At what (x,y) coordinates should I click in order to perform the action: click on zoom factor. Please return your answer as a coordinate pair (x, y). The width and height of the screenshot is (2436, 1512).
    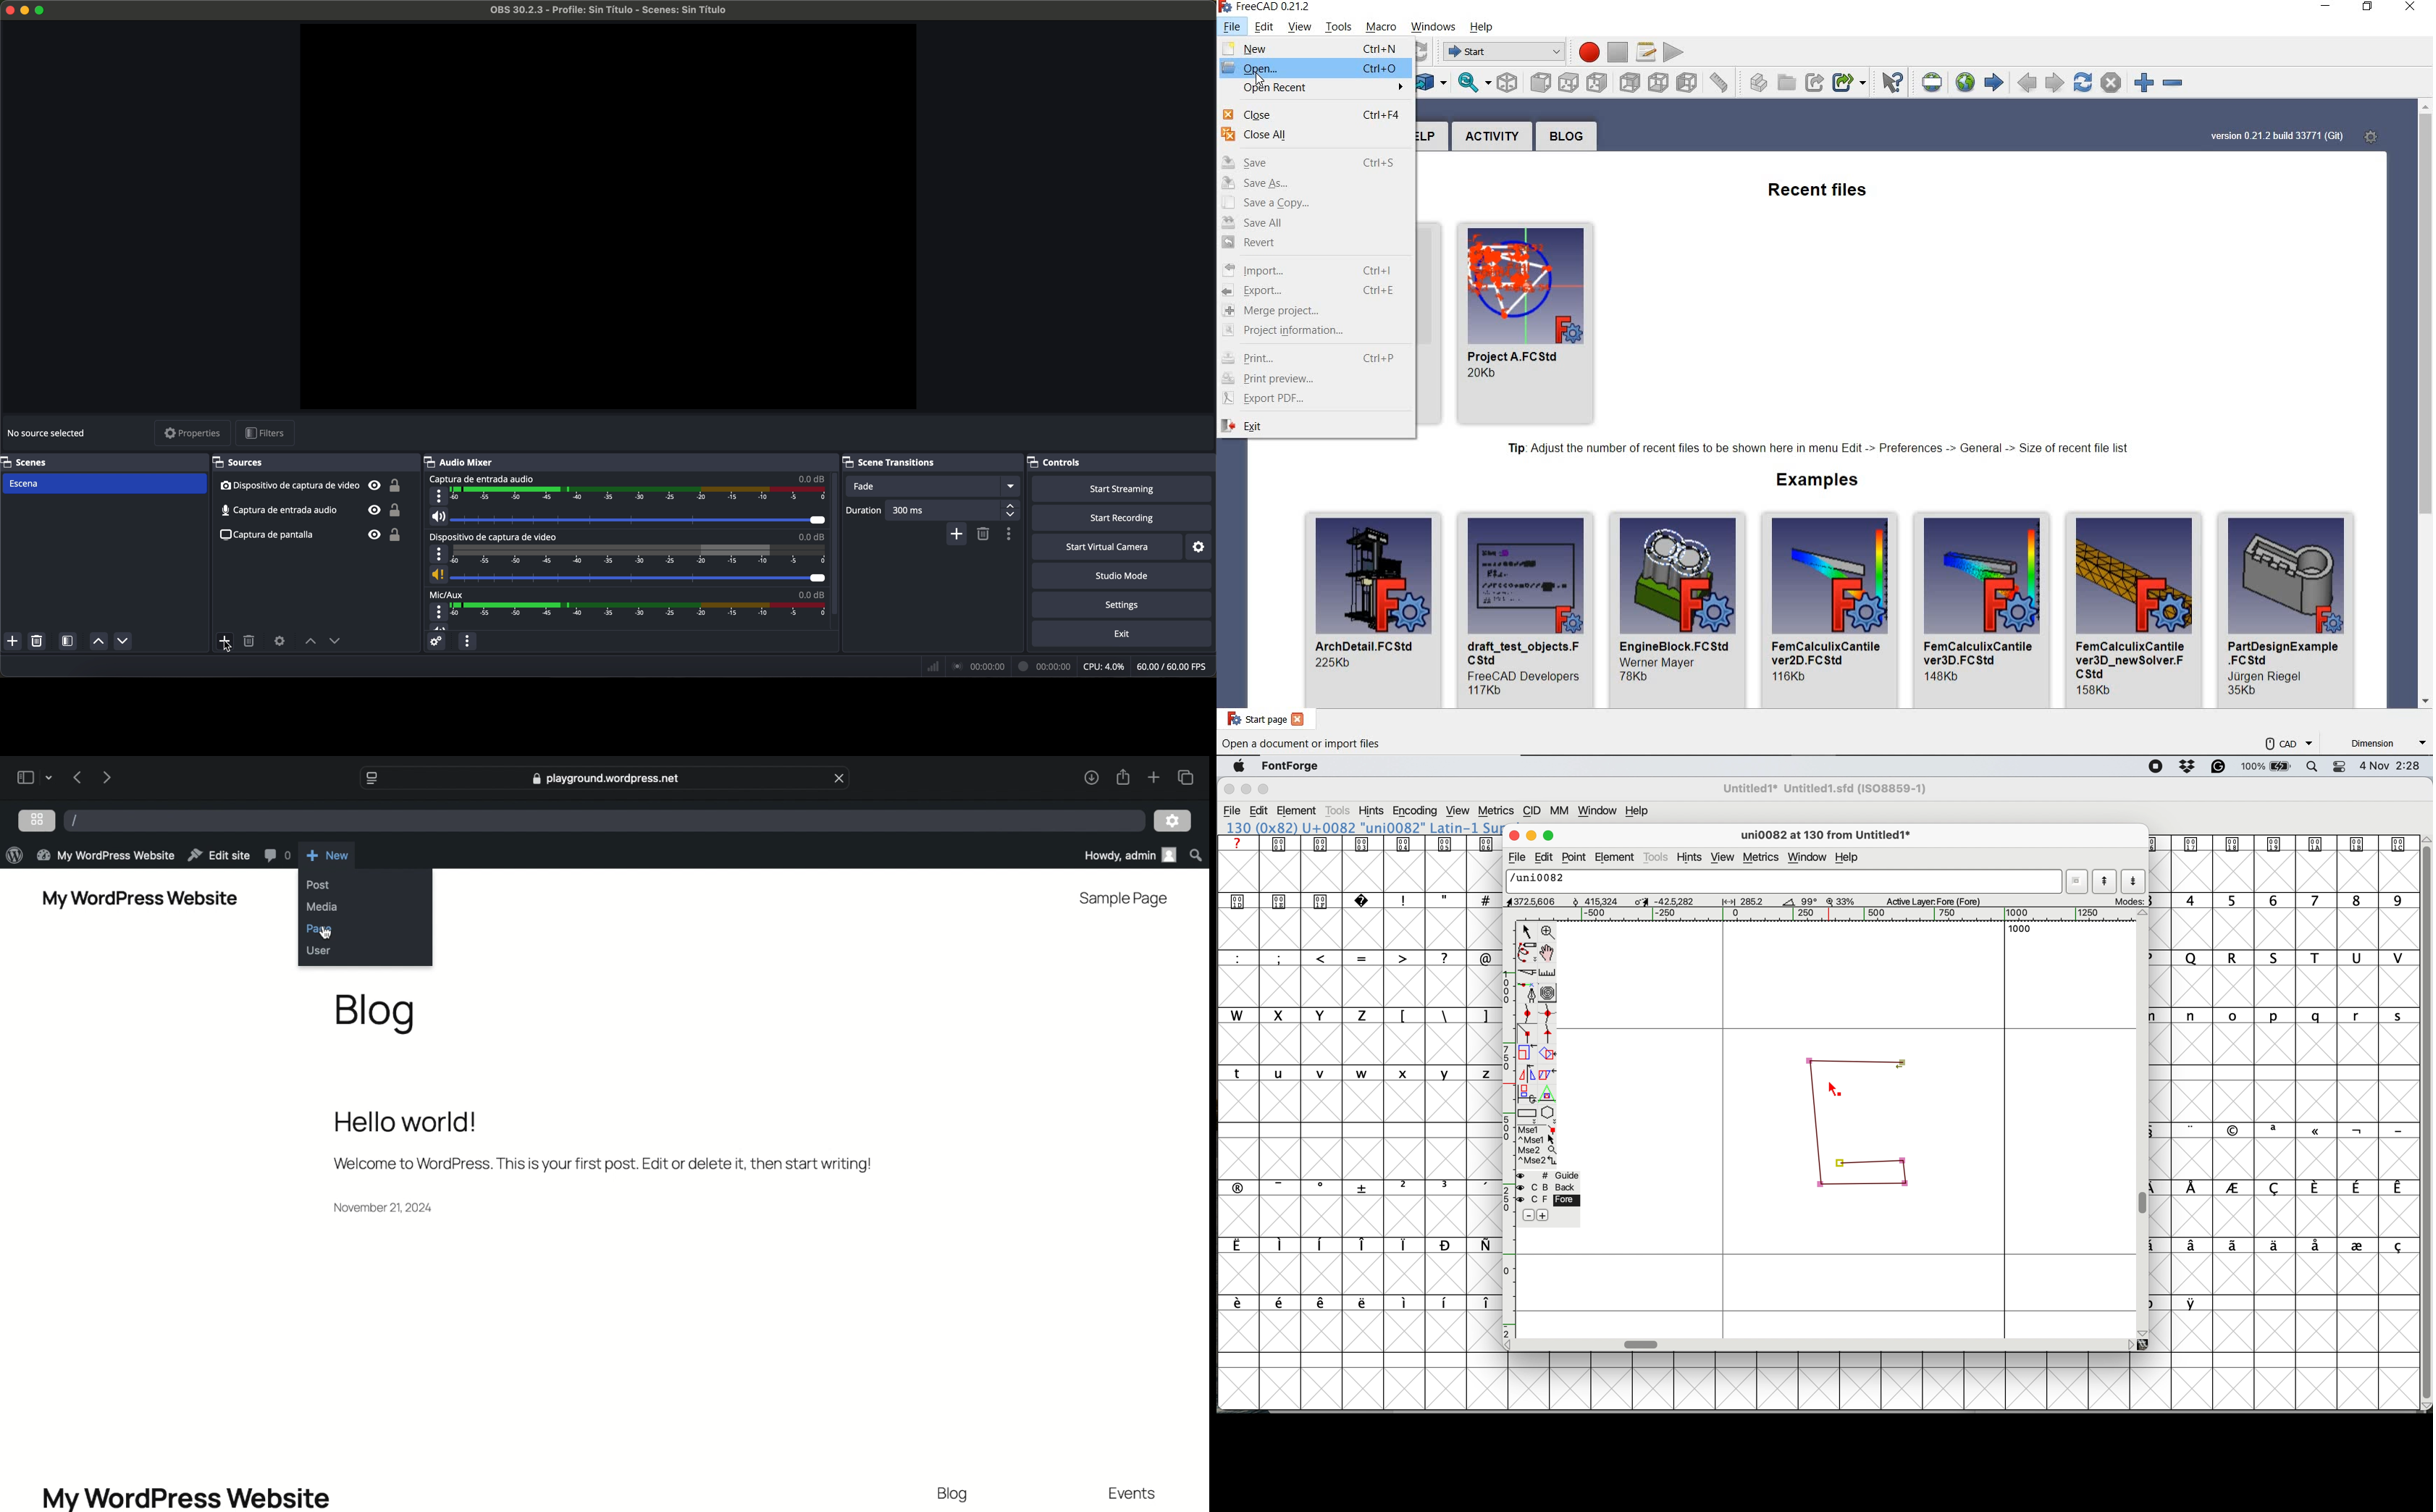
    Looking at the image, I should click on (1841, 901).